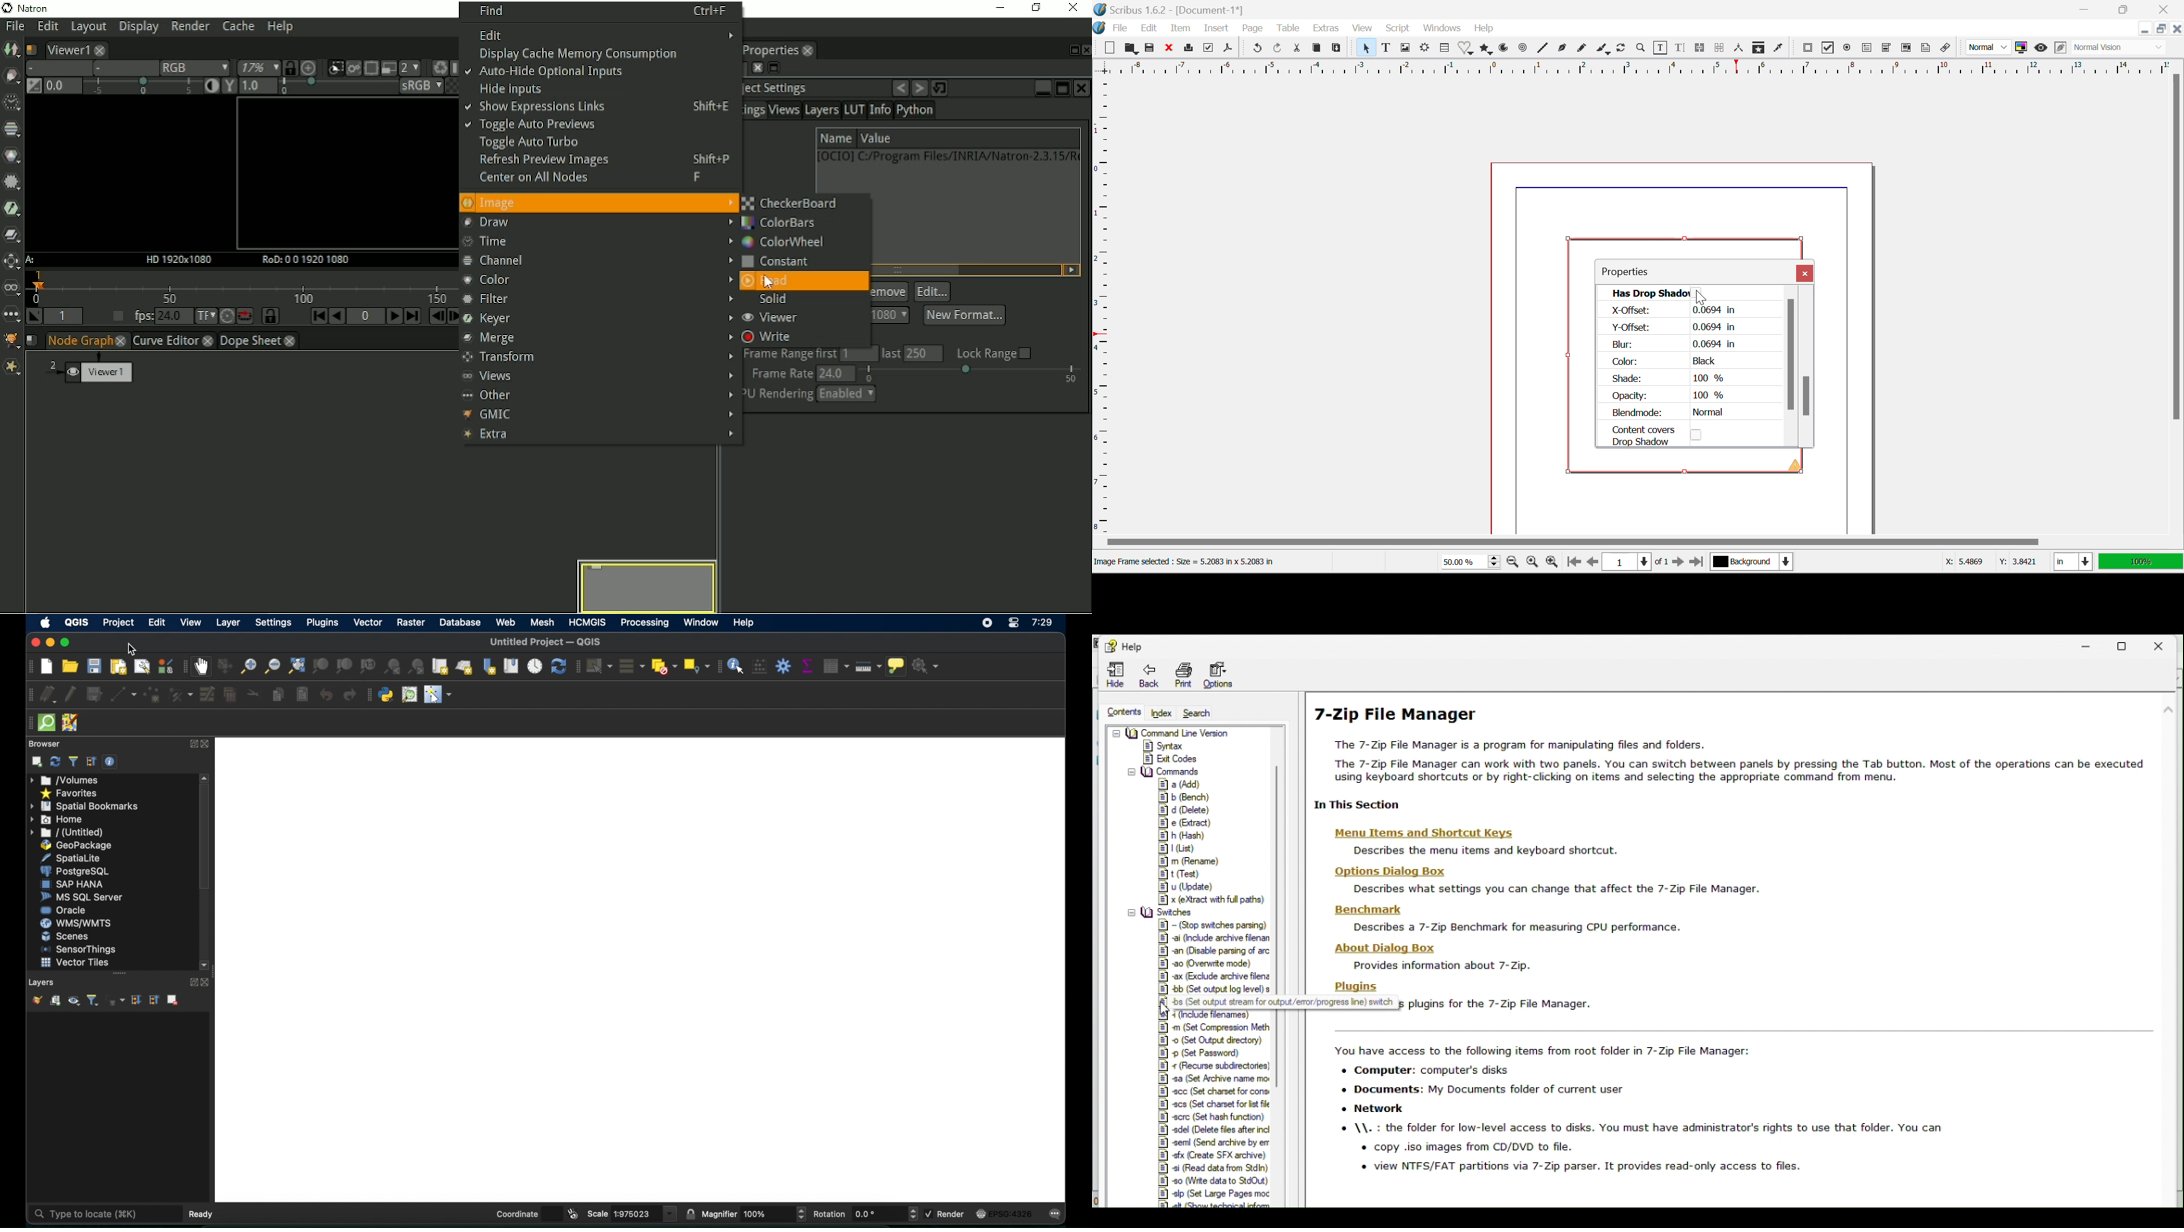 This screenshot has height=1232, width=2184. What do you see at coordinates (1778, 49) in the screenshot?
I see `Eyedropper` at bounding box center [1778, 49].